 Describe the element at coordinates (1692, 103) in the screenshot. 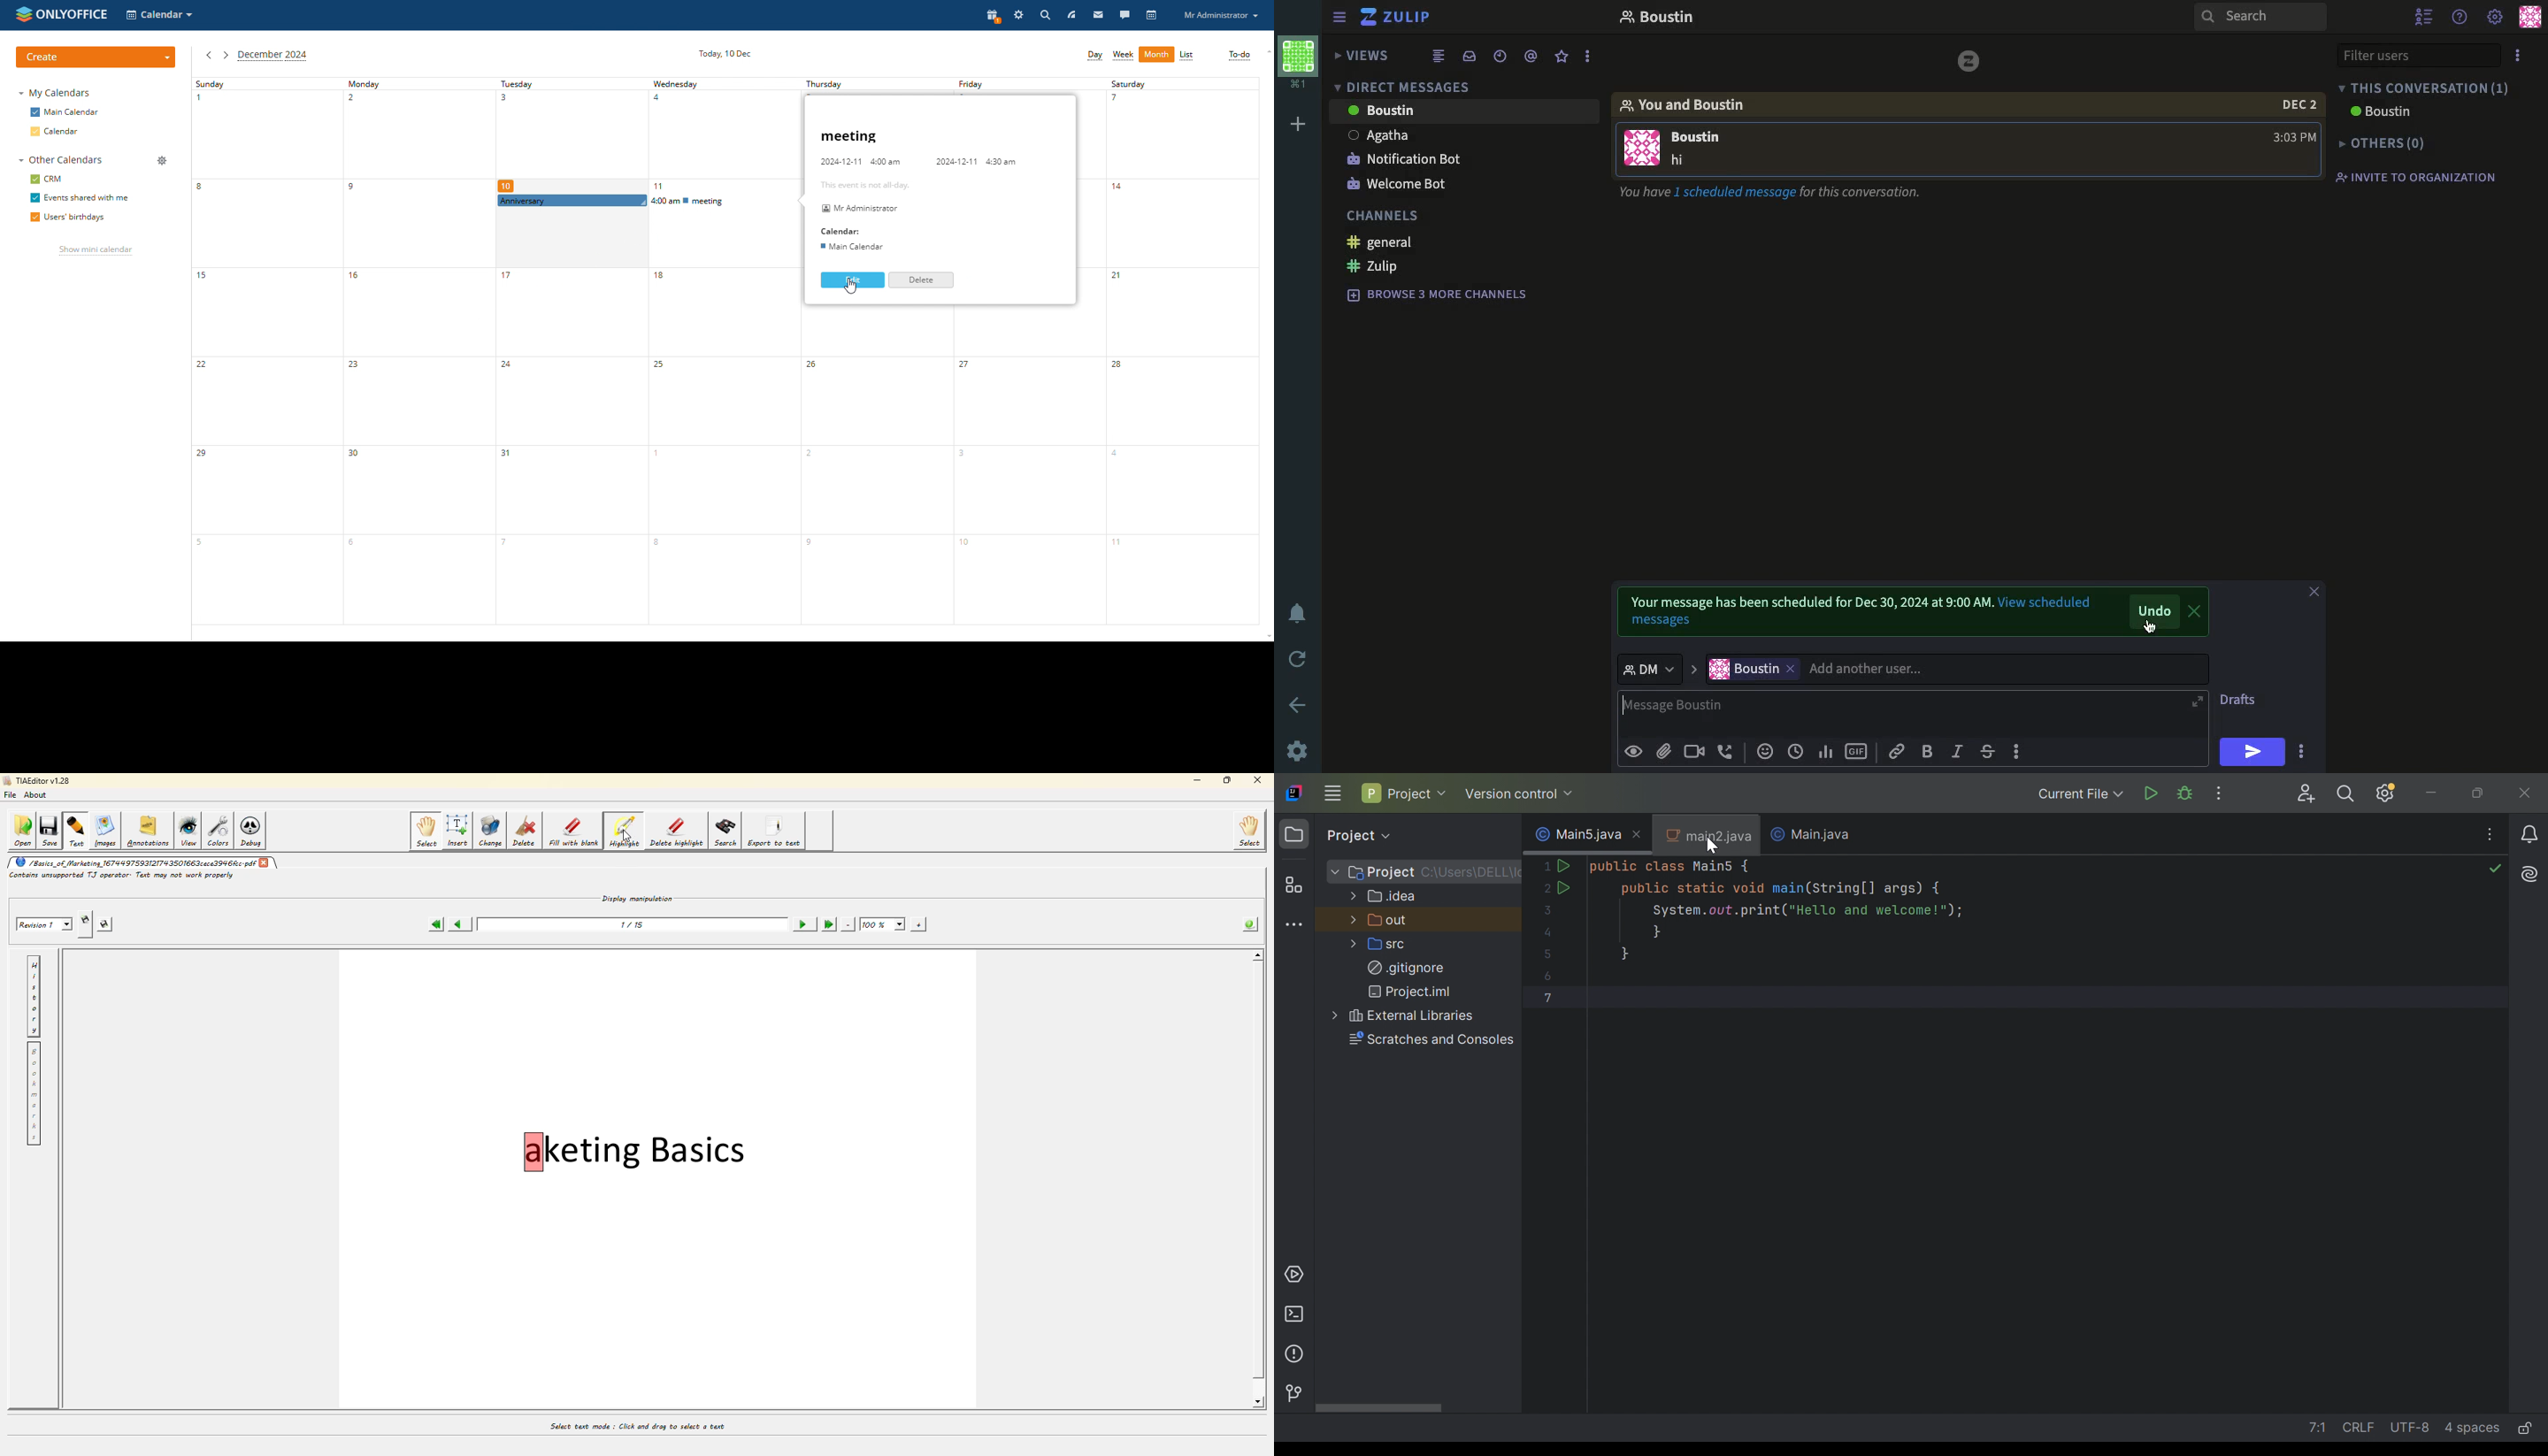

I see `you and boustin` at that location.